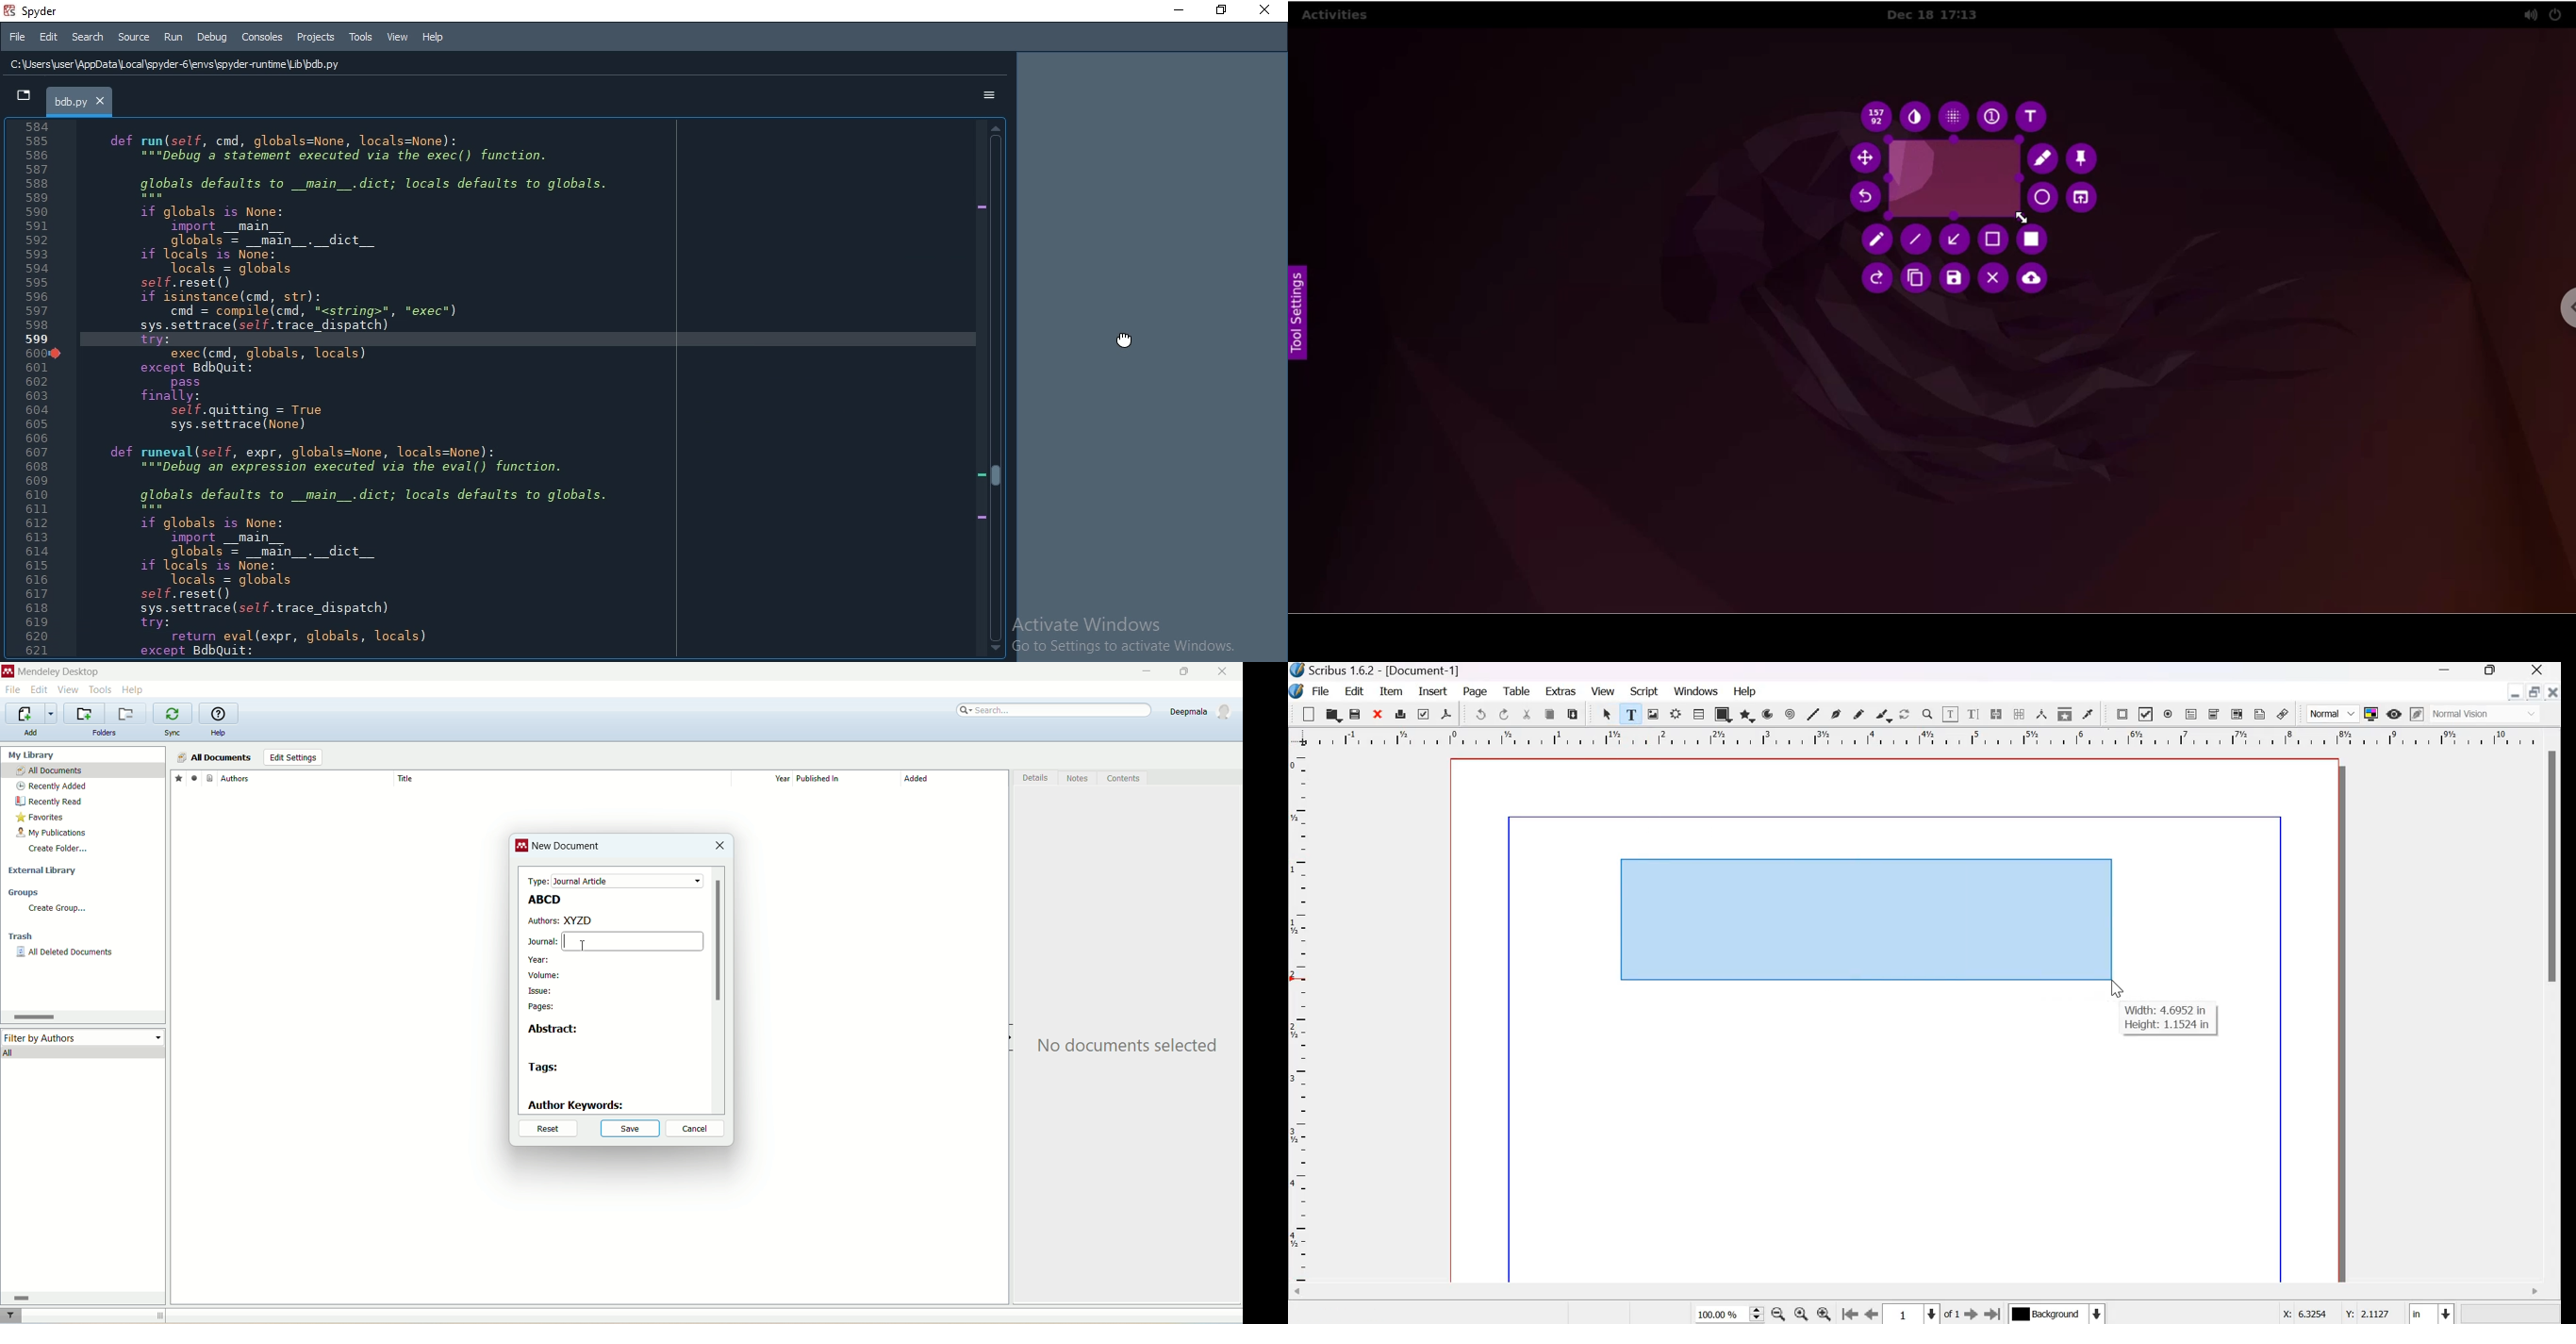 This screenshot has height=1344, width=2576. Describe the element at coordinates (396, 37) in the screenshot. I see `View` at that location.